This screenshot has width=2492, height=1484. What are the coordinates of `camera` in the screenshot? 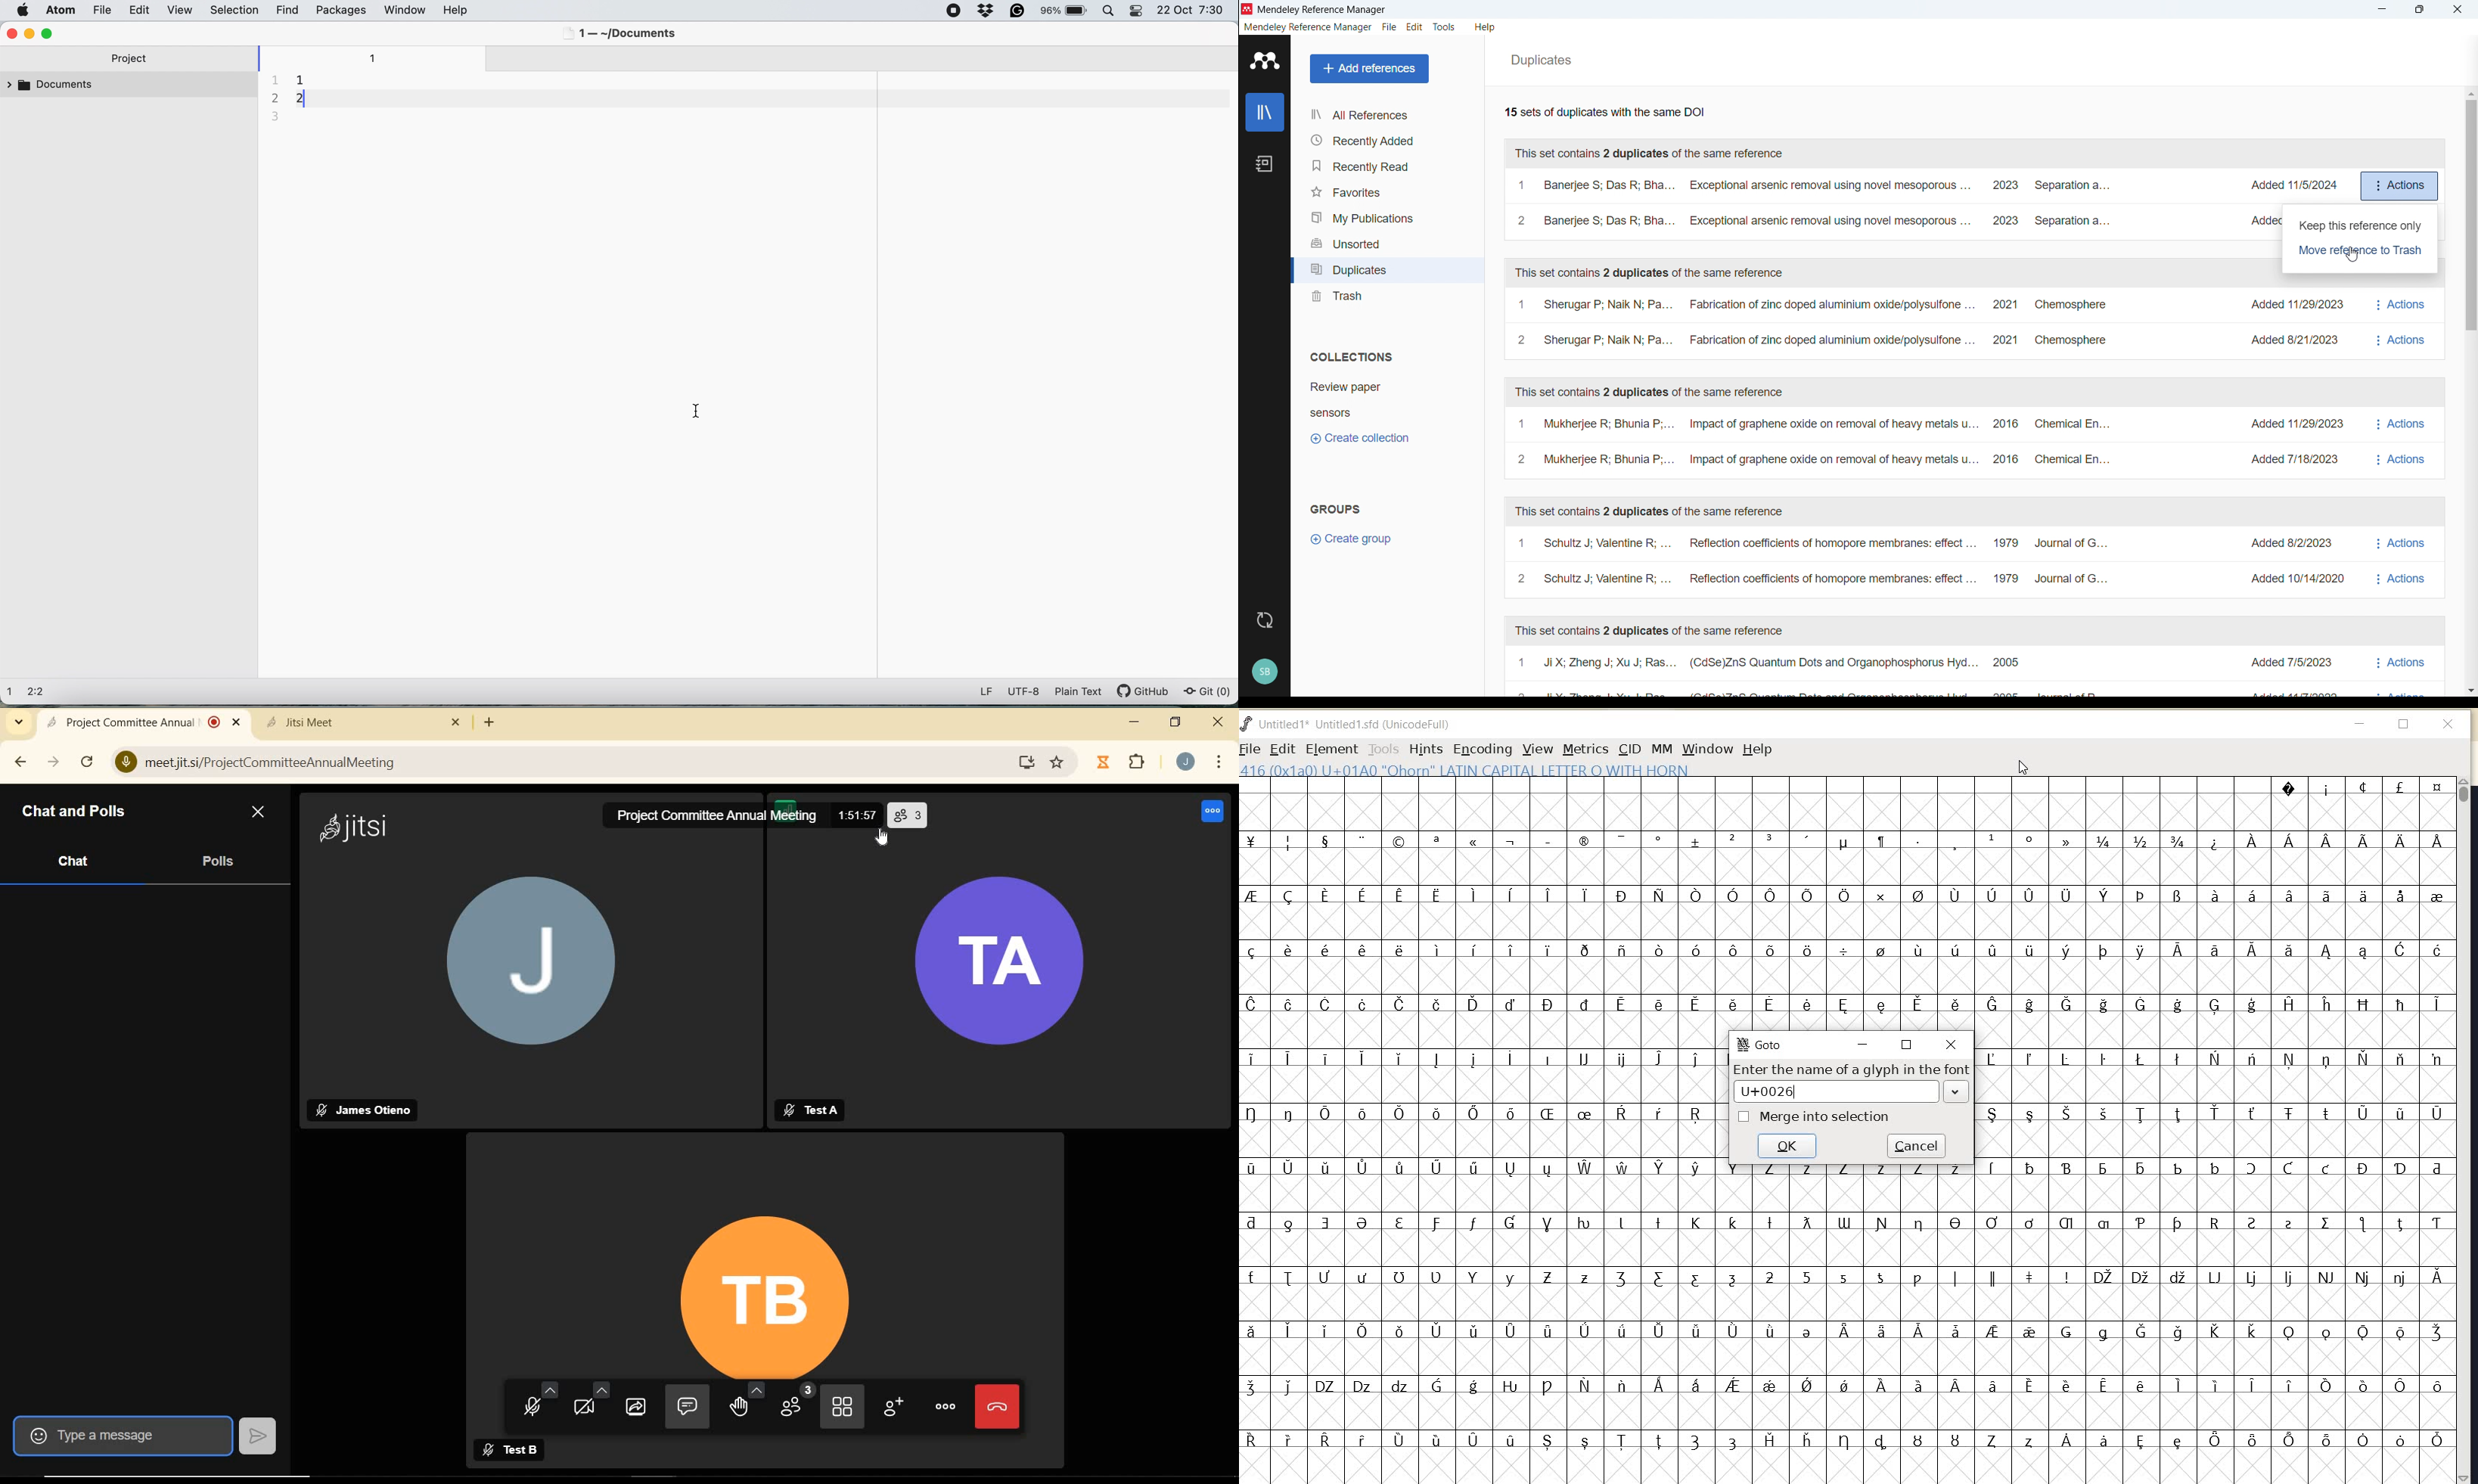 It's located at (590, 1403).